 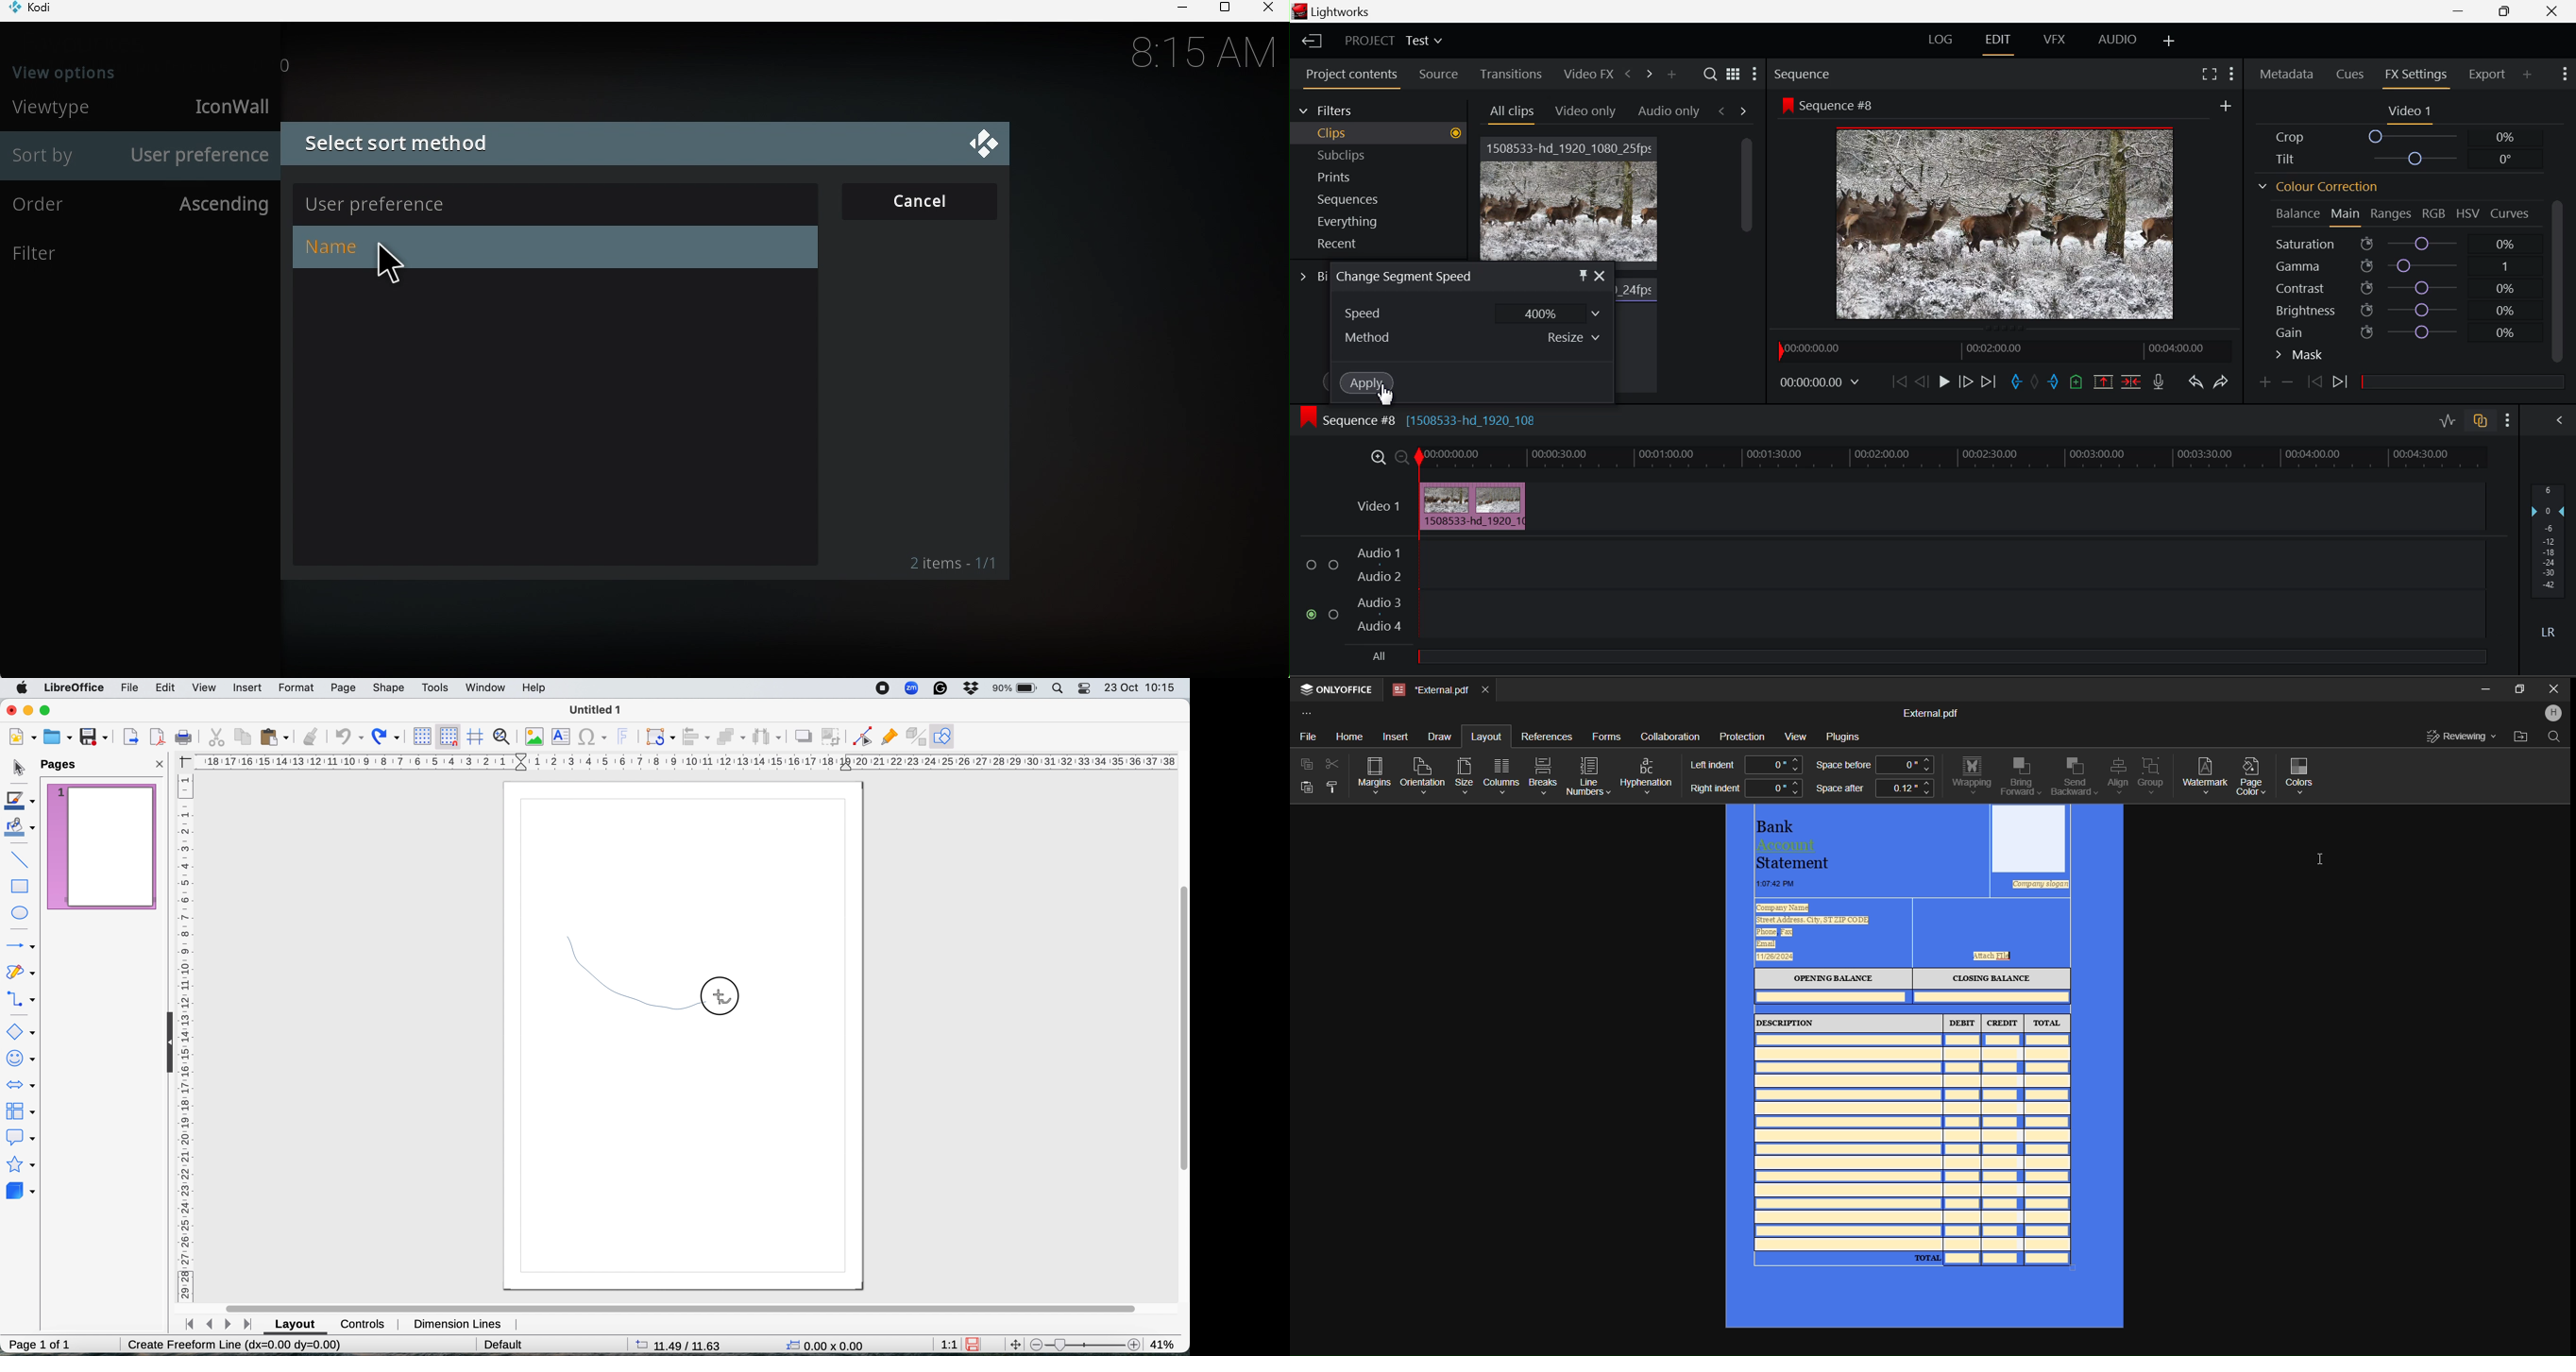 What do you see at coordinates (2074, 776) in the screenshot?
I see `Send Backward` at bounding box center [2074, 776].